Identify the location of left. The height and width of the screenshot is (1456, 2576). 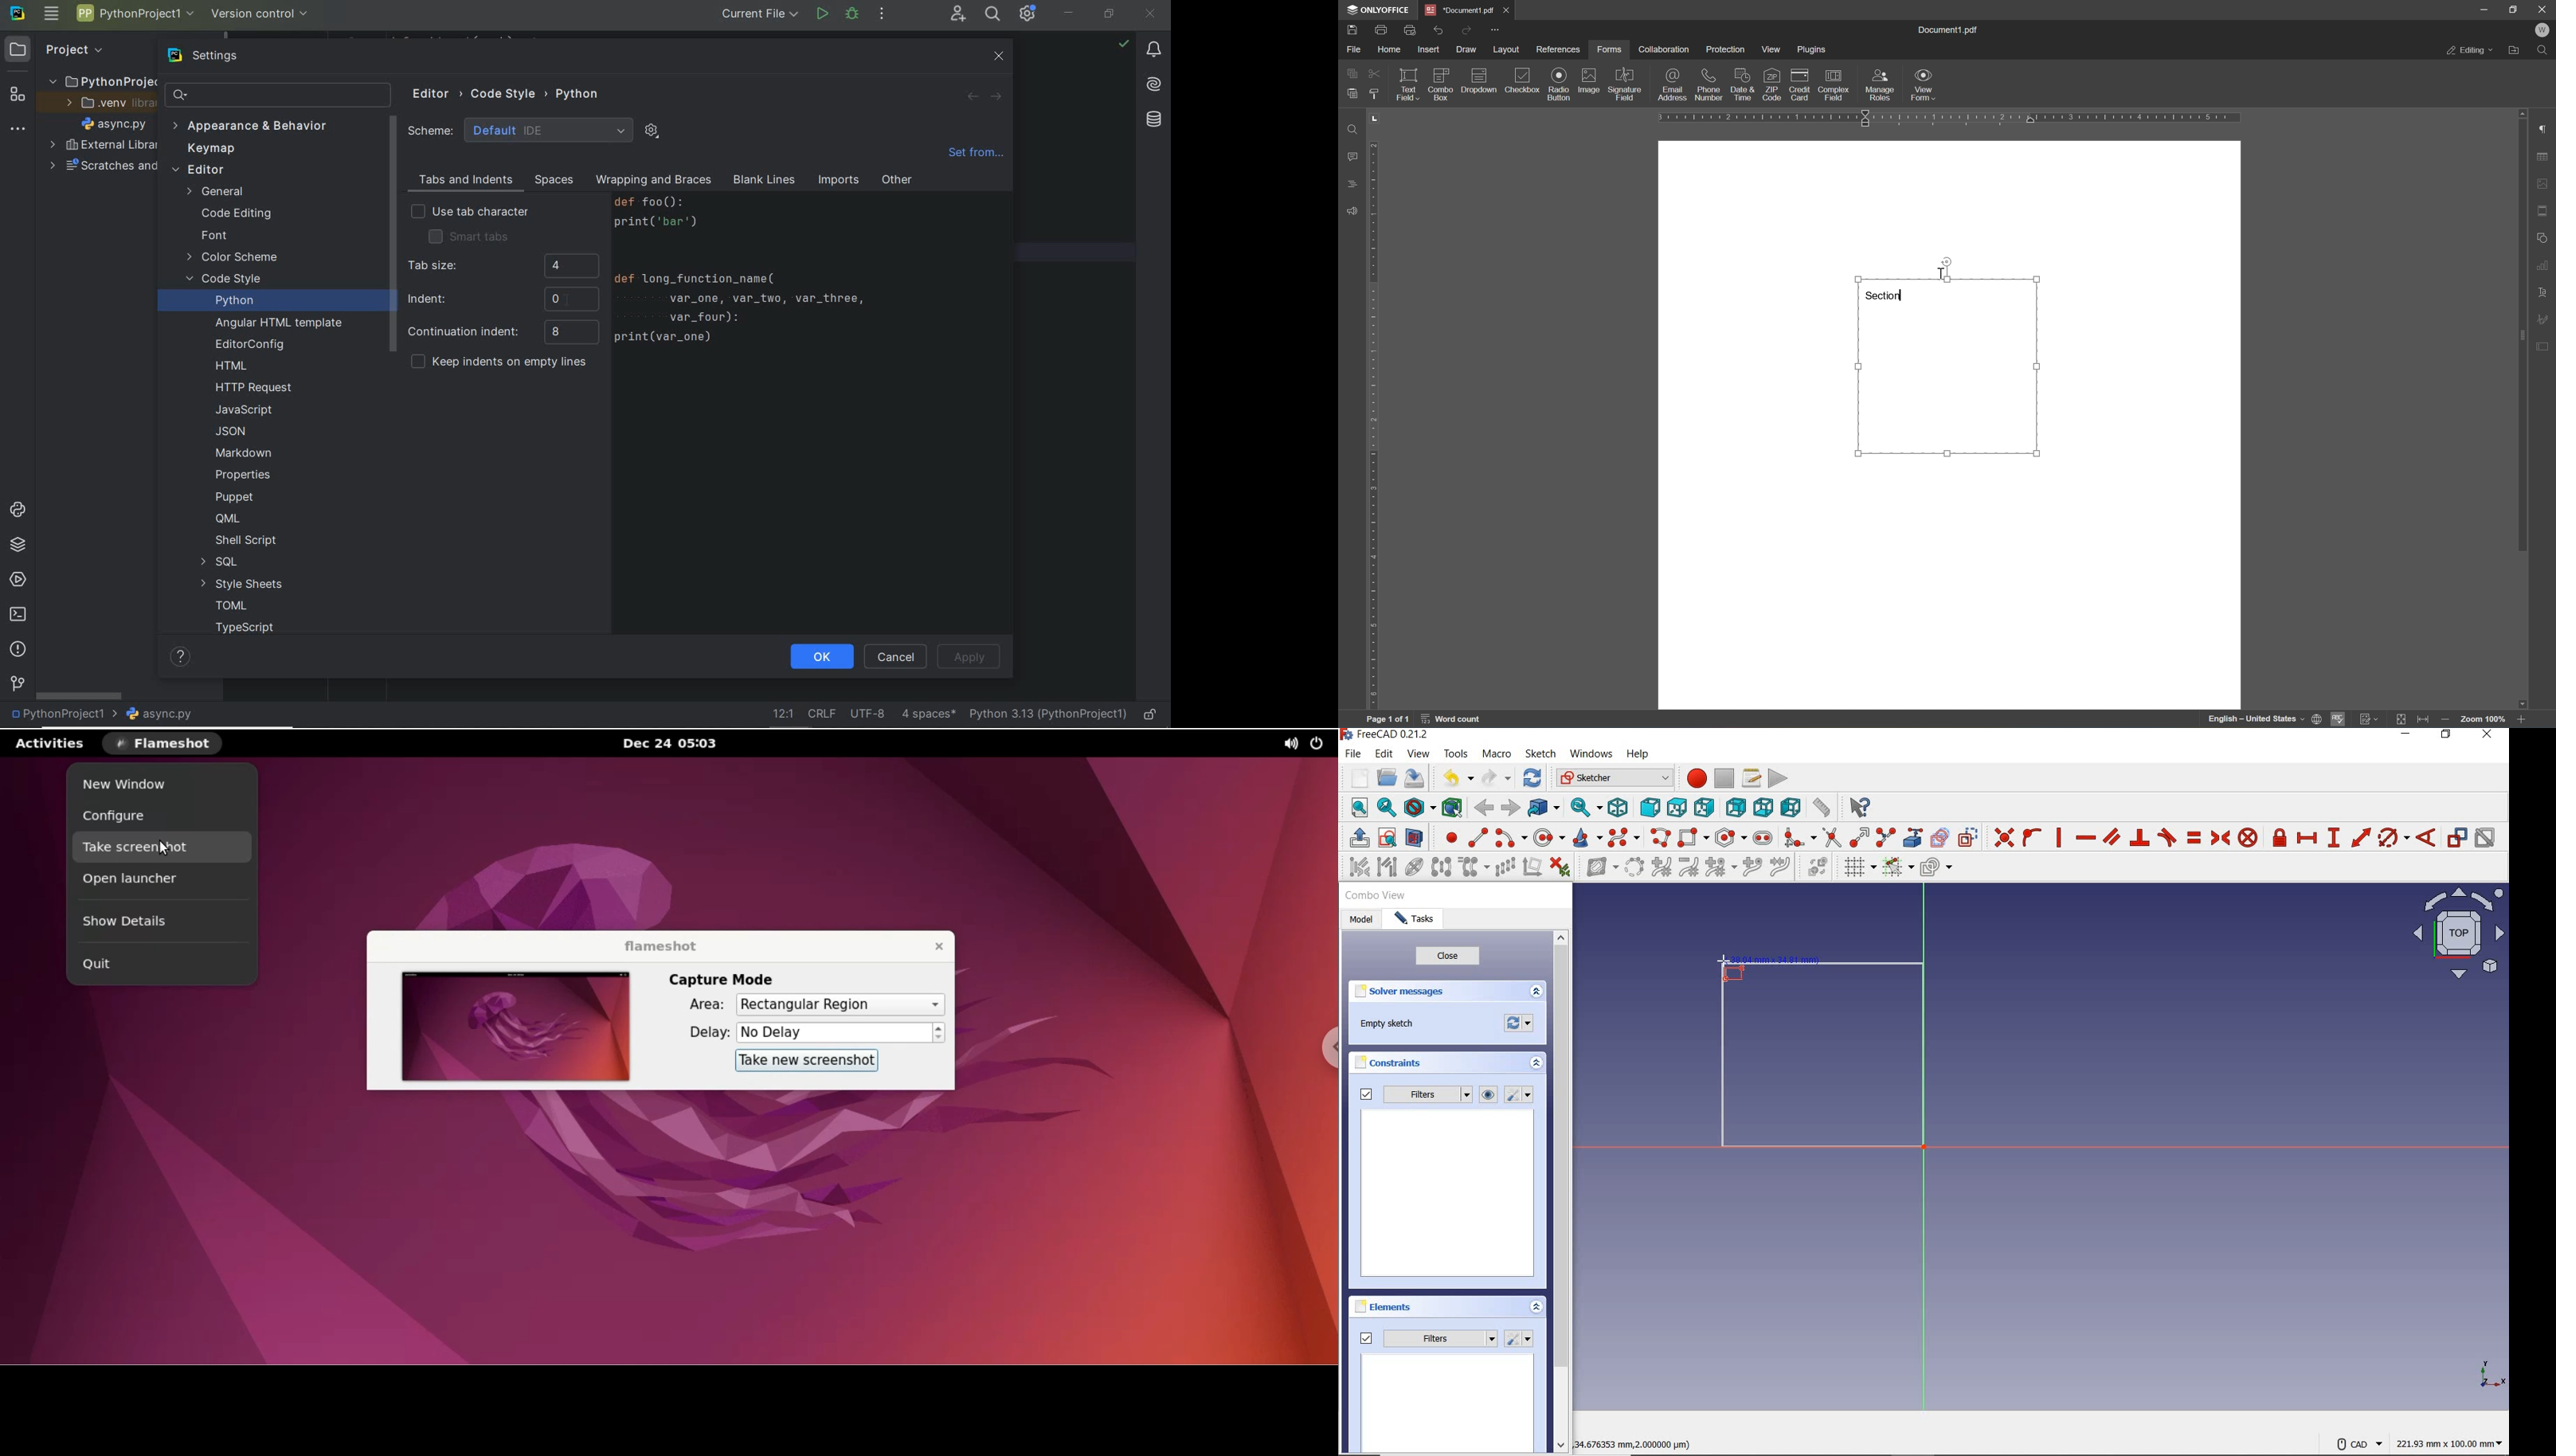
(1791, 808).